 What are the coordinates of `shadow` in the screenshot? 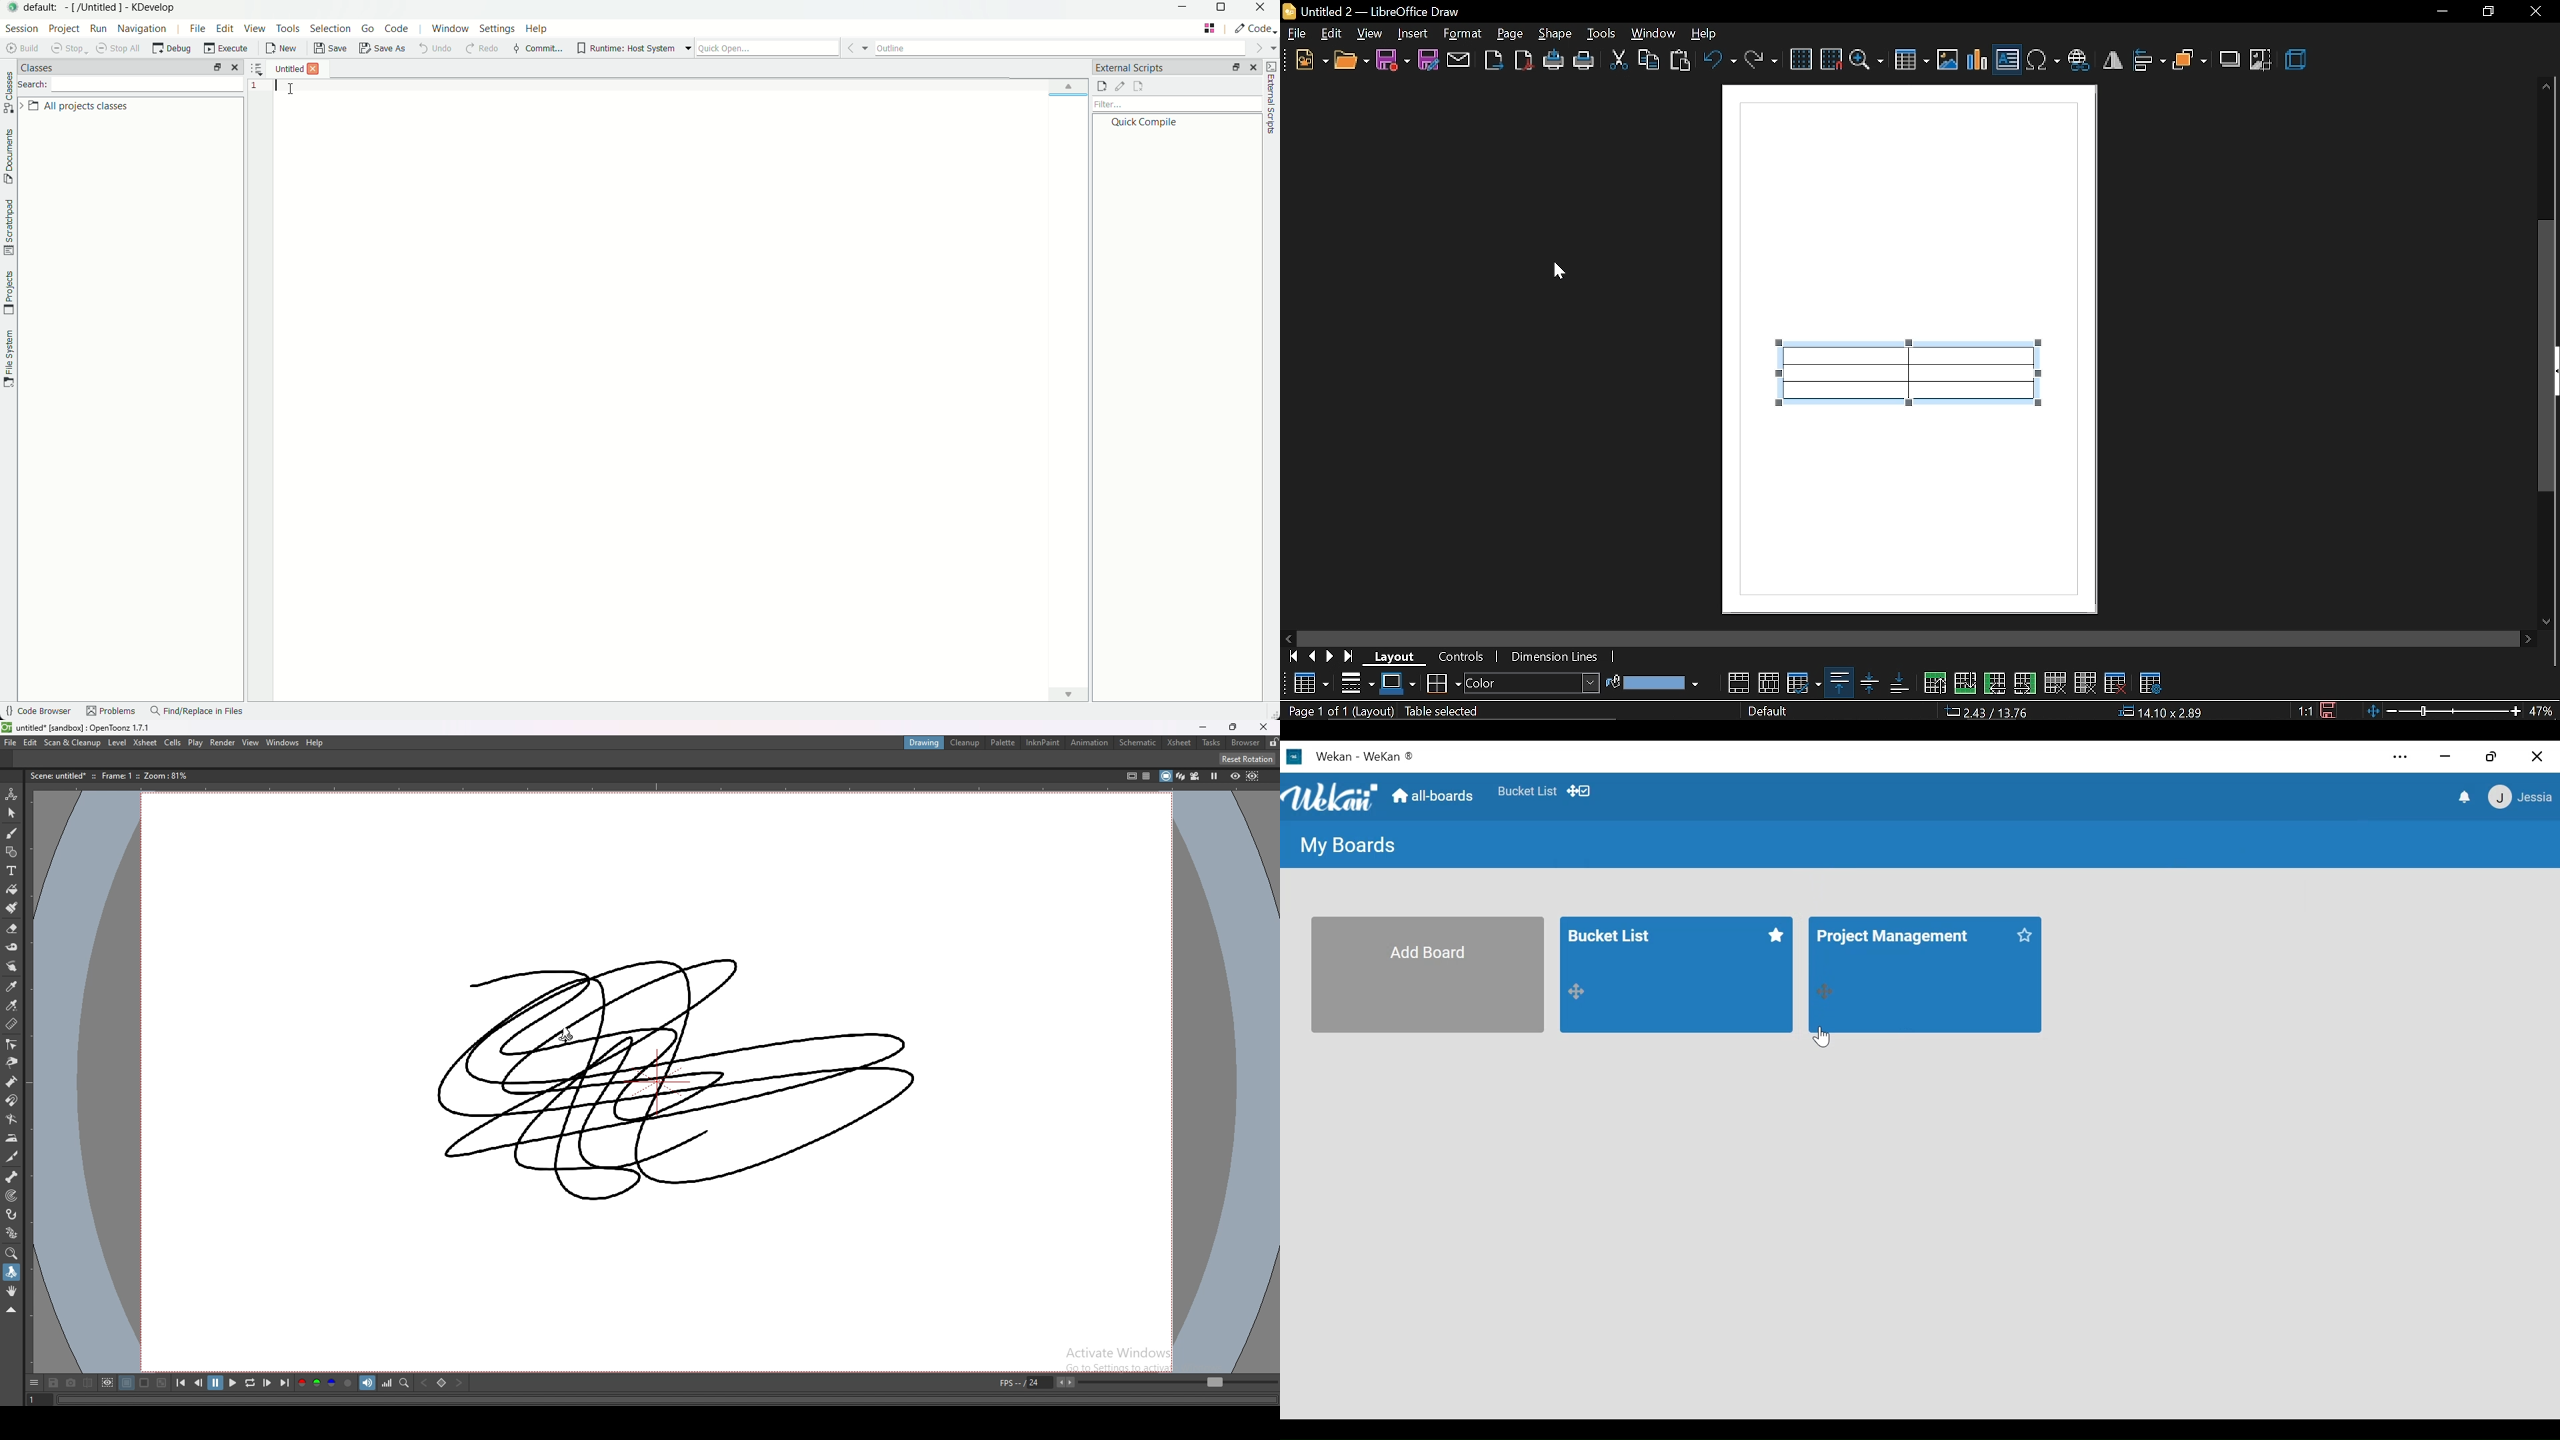 It's located at (2229, 61).